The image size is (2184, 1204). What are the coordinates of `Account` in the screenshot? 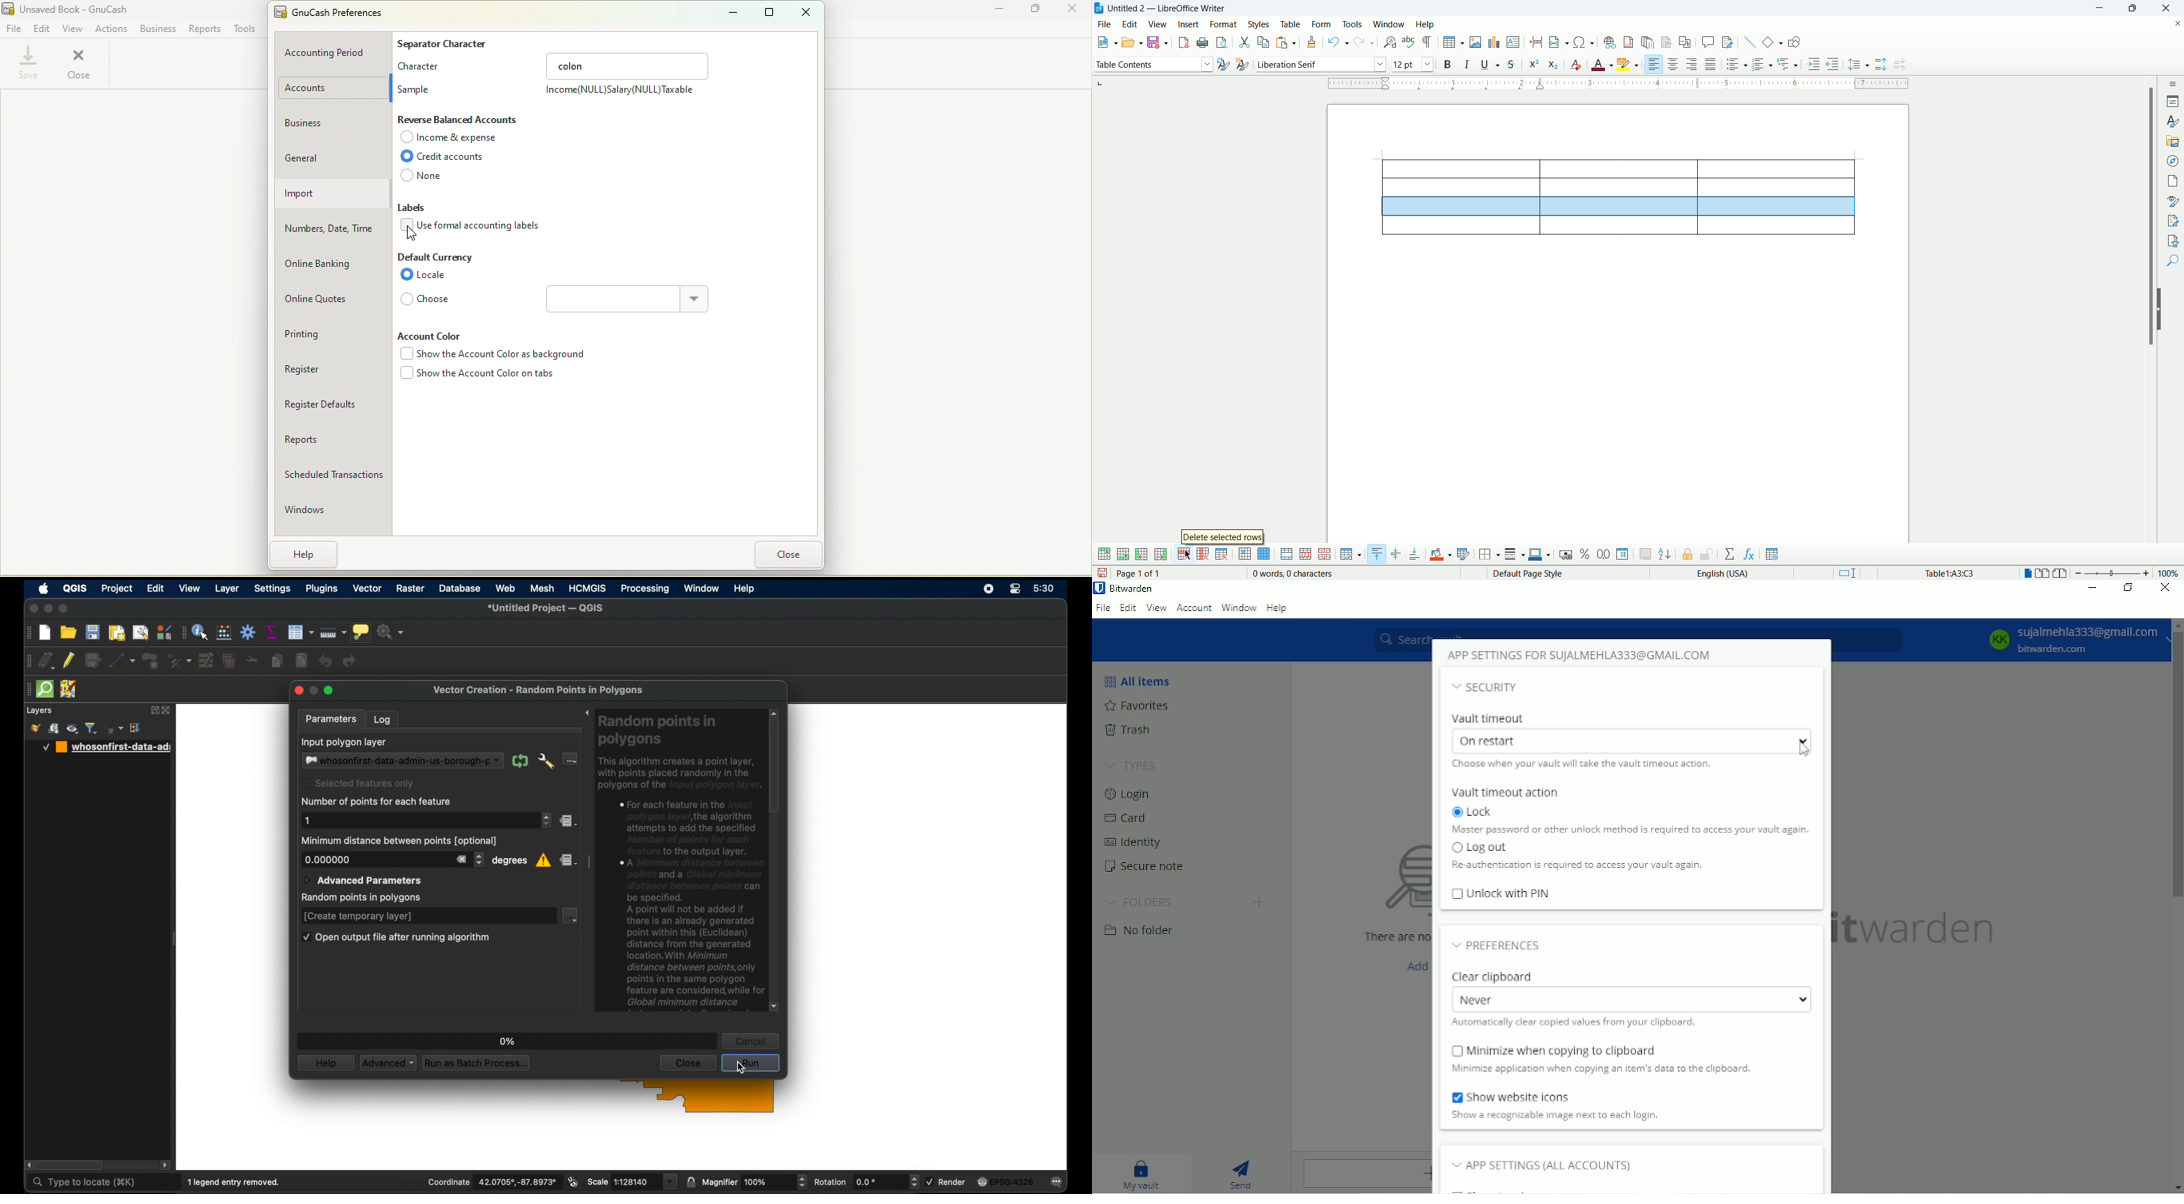 It's located at (1194, 609).